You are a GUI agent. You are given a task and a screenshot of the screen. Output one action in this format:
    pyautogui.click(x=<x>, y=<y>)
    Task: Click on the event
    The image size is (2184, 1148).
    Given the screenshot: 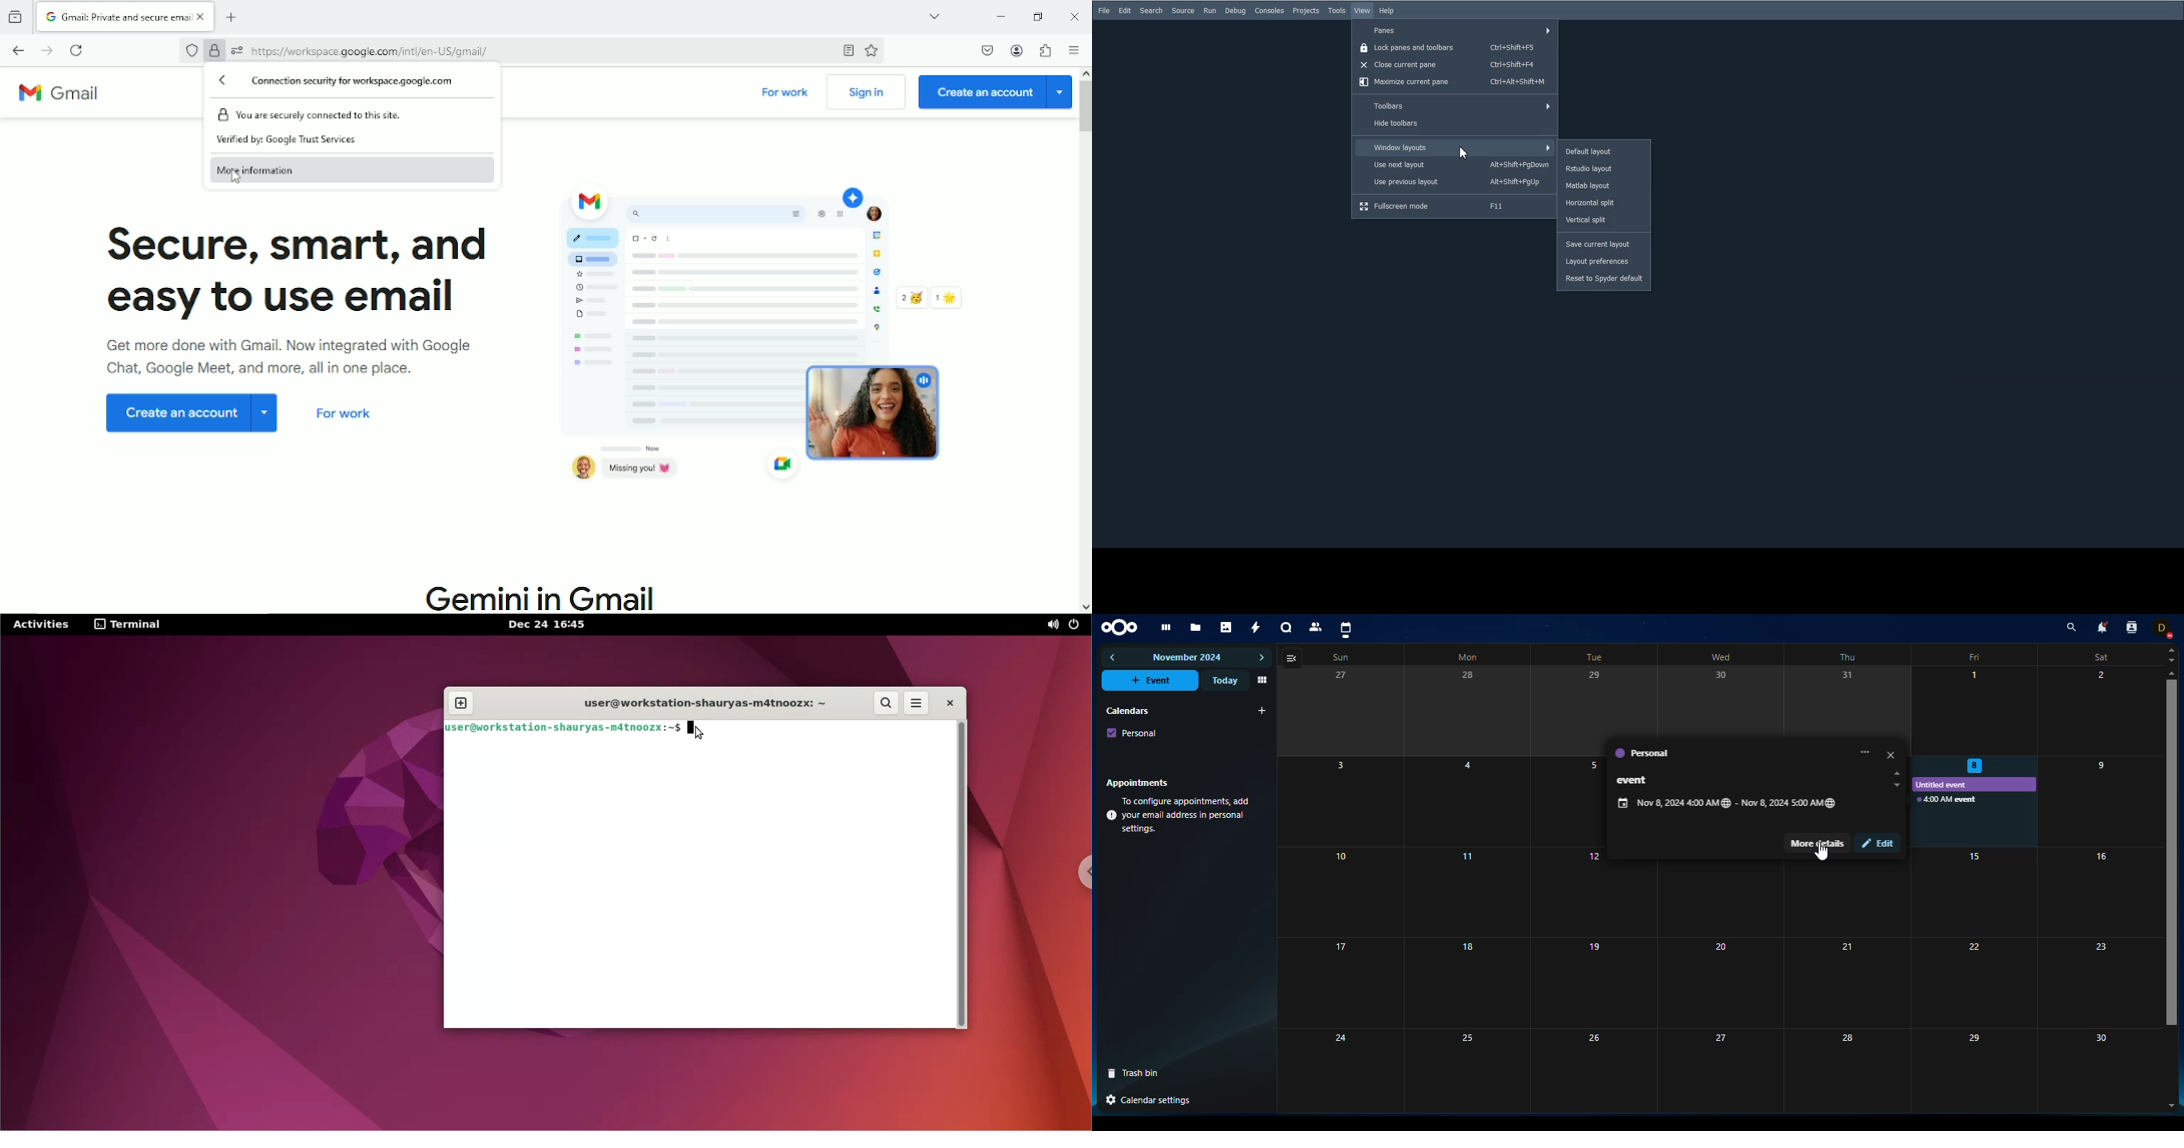 What is the action you would take?
    pyautogui.click(x=1634, y=779)
    